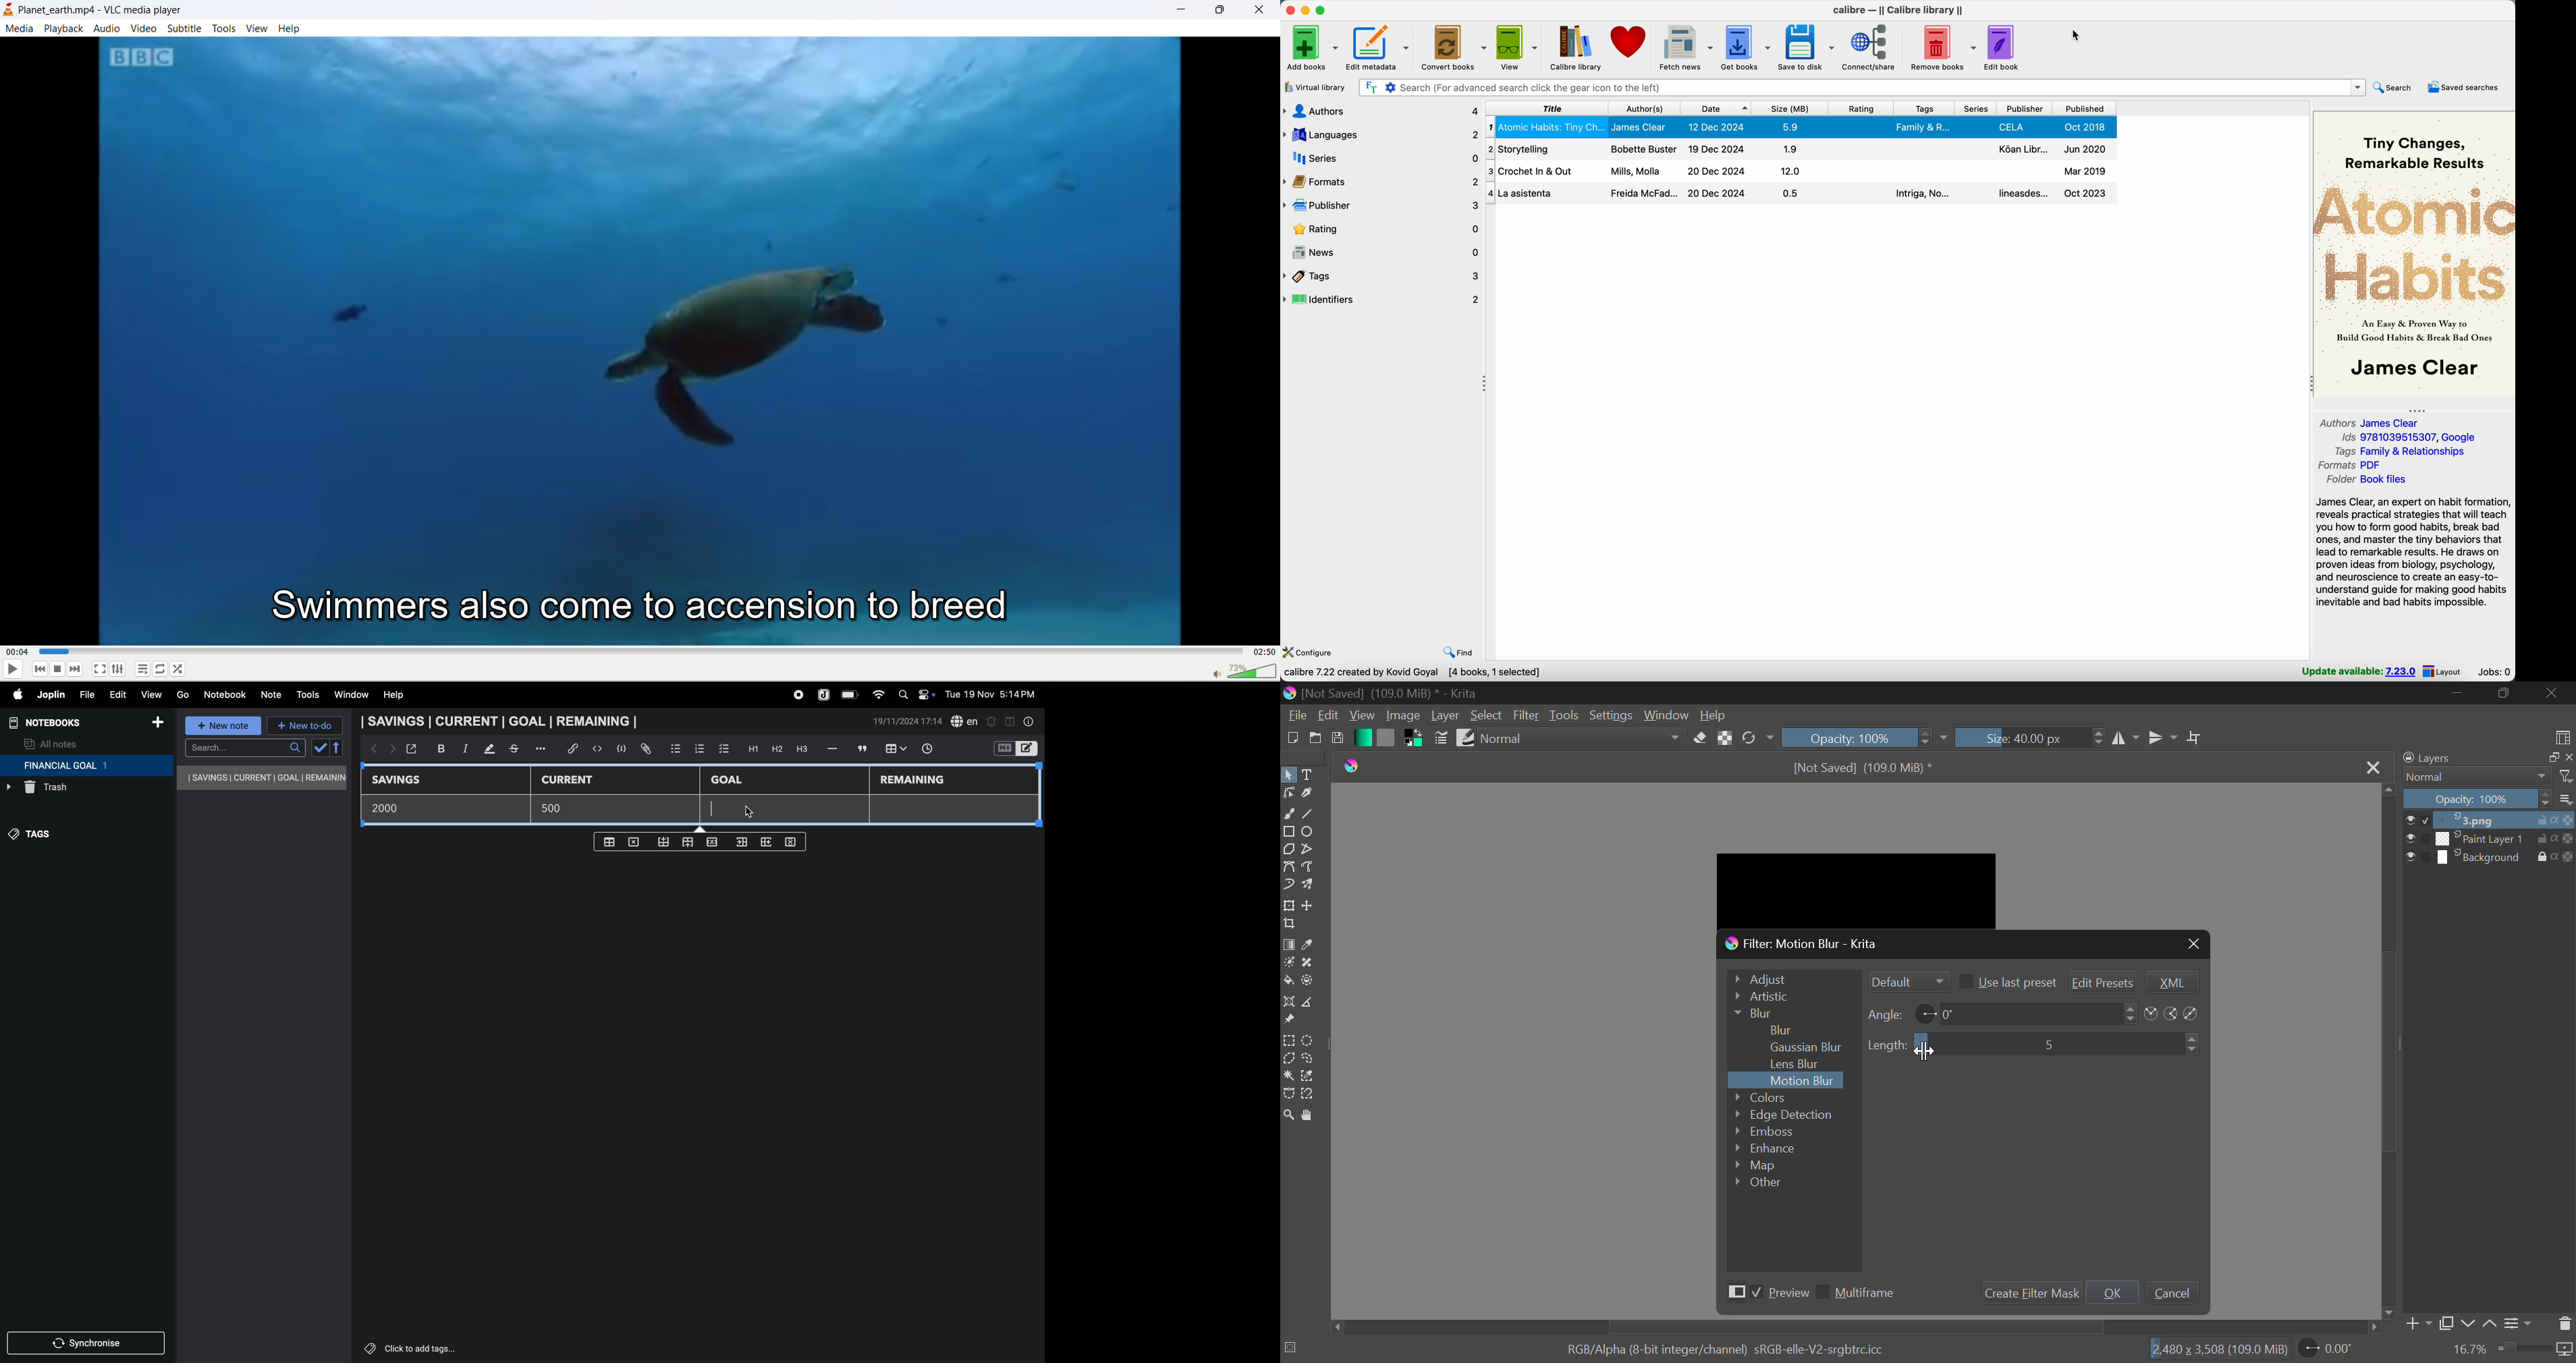  Describe the element at coordinates (224, 695) in the screenshot. I see `notebook` at that location.